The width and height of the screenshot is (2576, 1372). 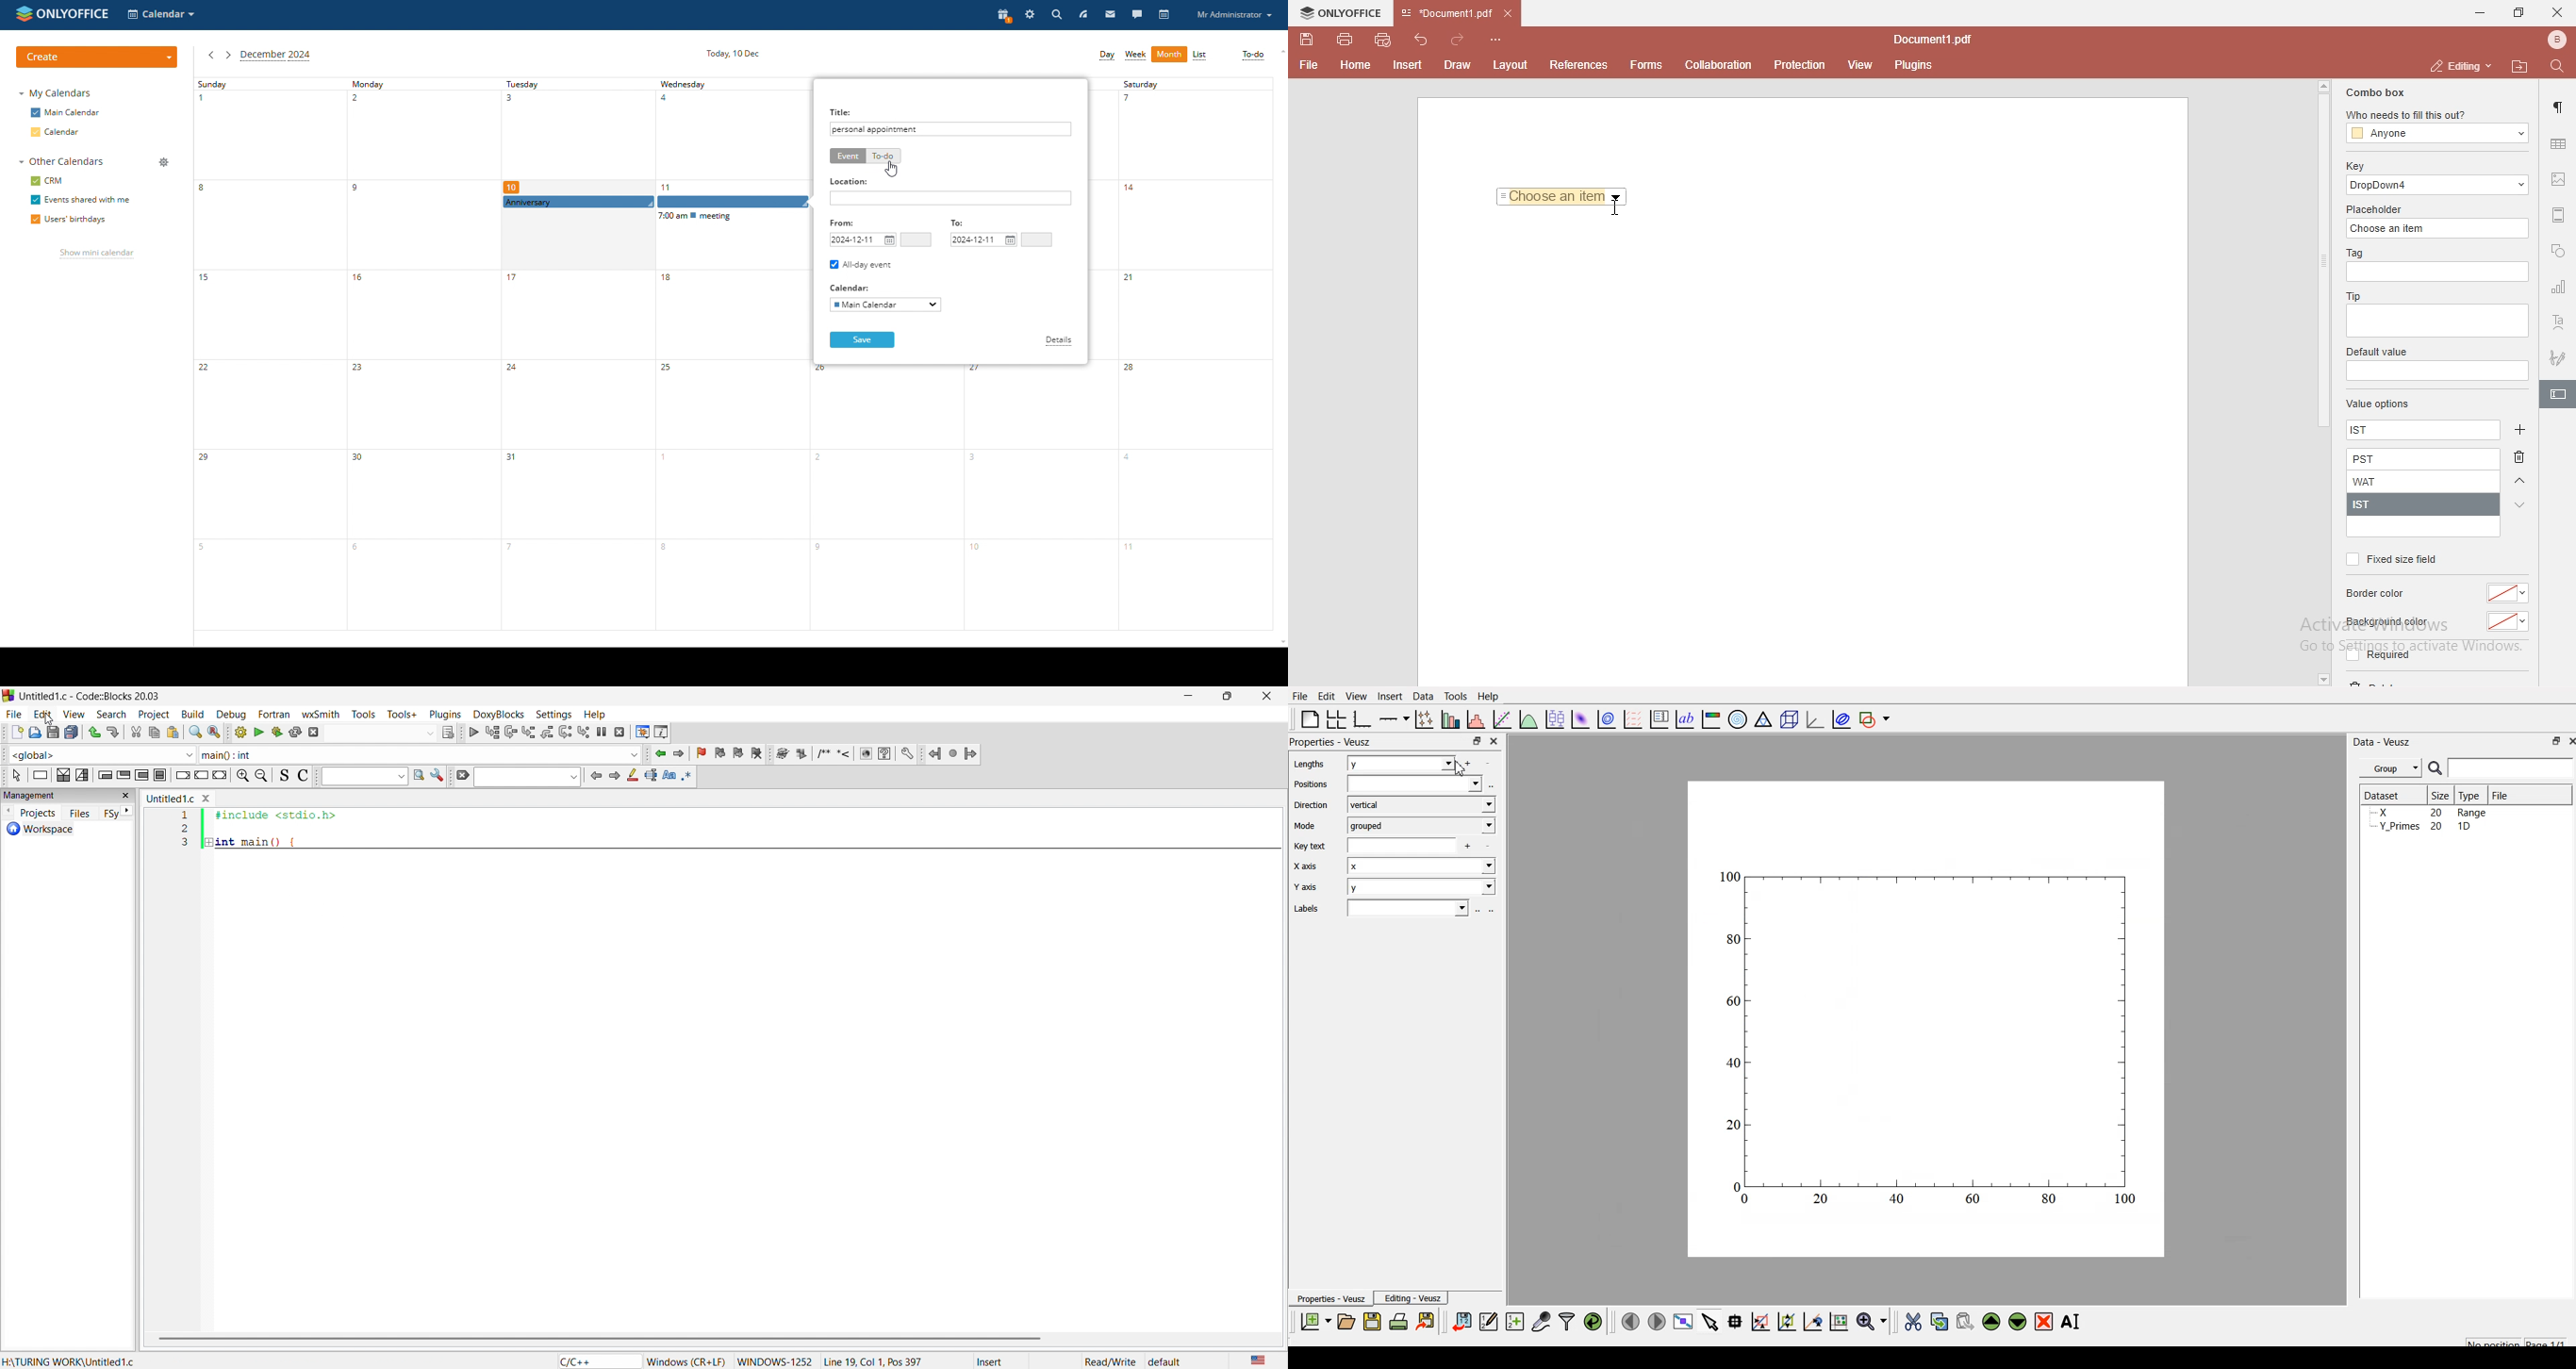 What do you see at coordinates (2438, 185) in the screenshot?
I see `dropdown 4` at bounding box center [2438, 185].